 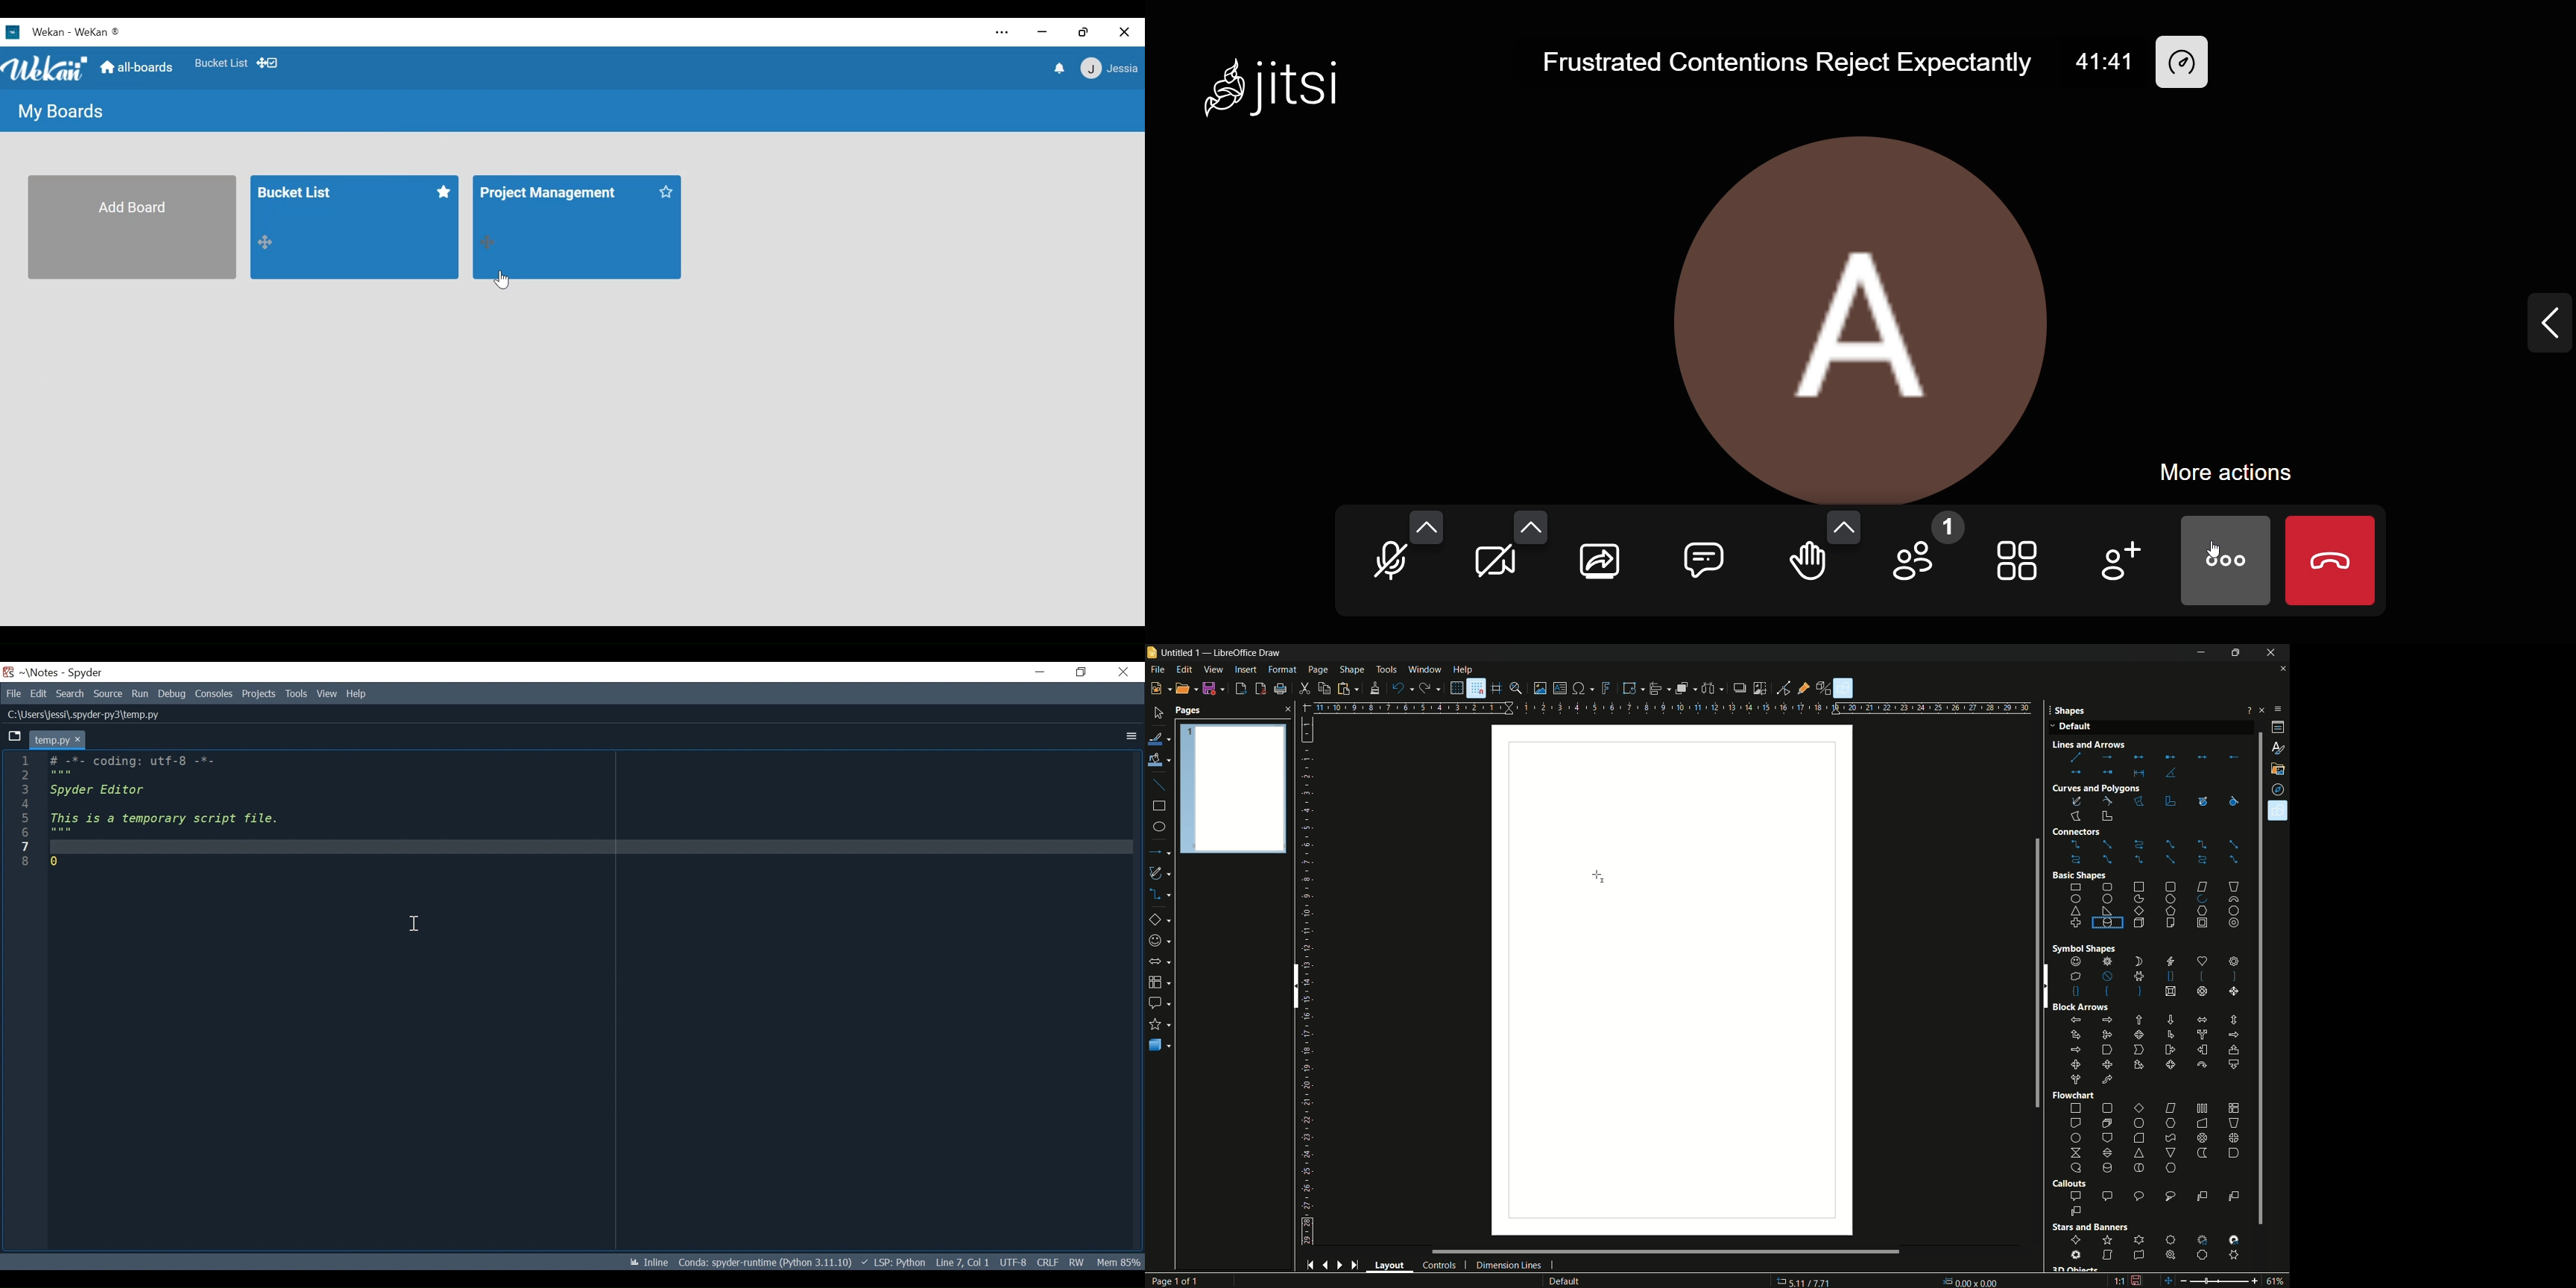 I want to click on insert line, so click(x=1159, y=785).